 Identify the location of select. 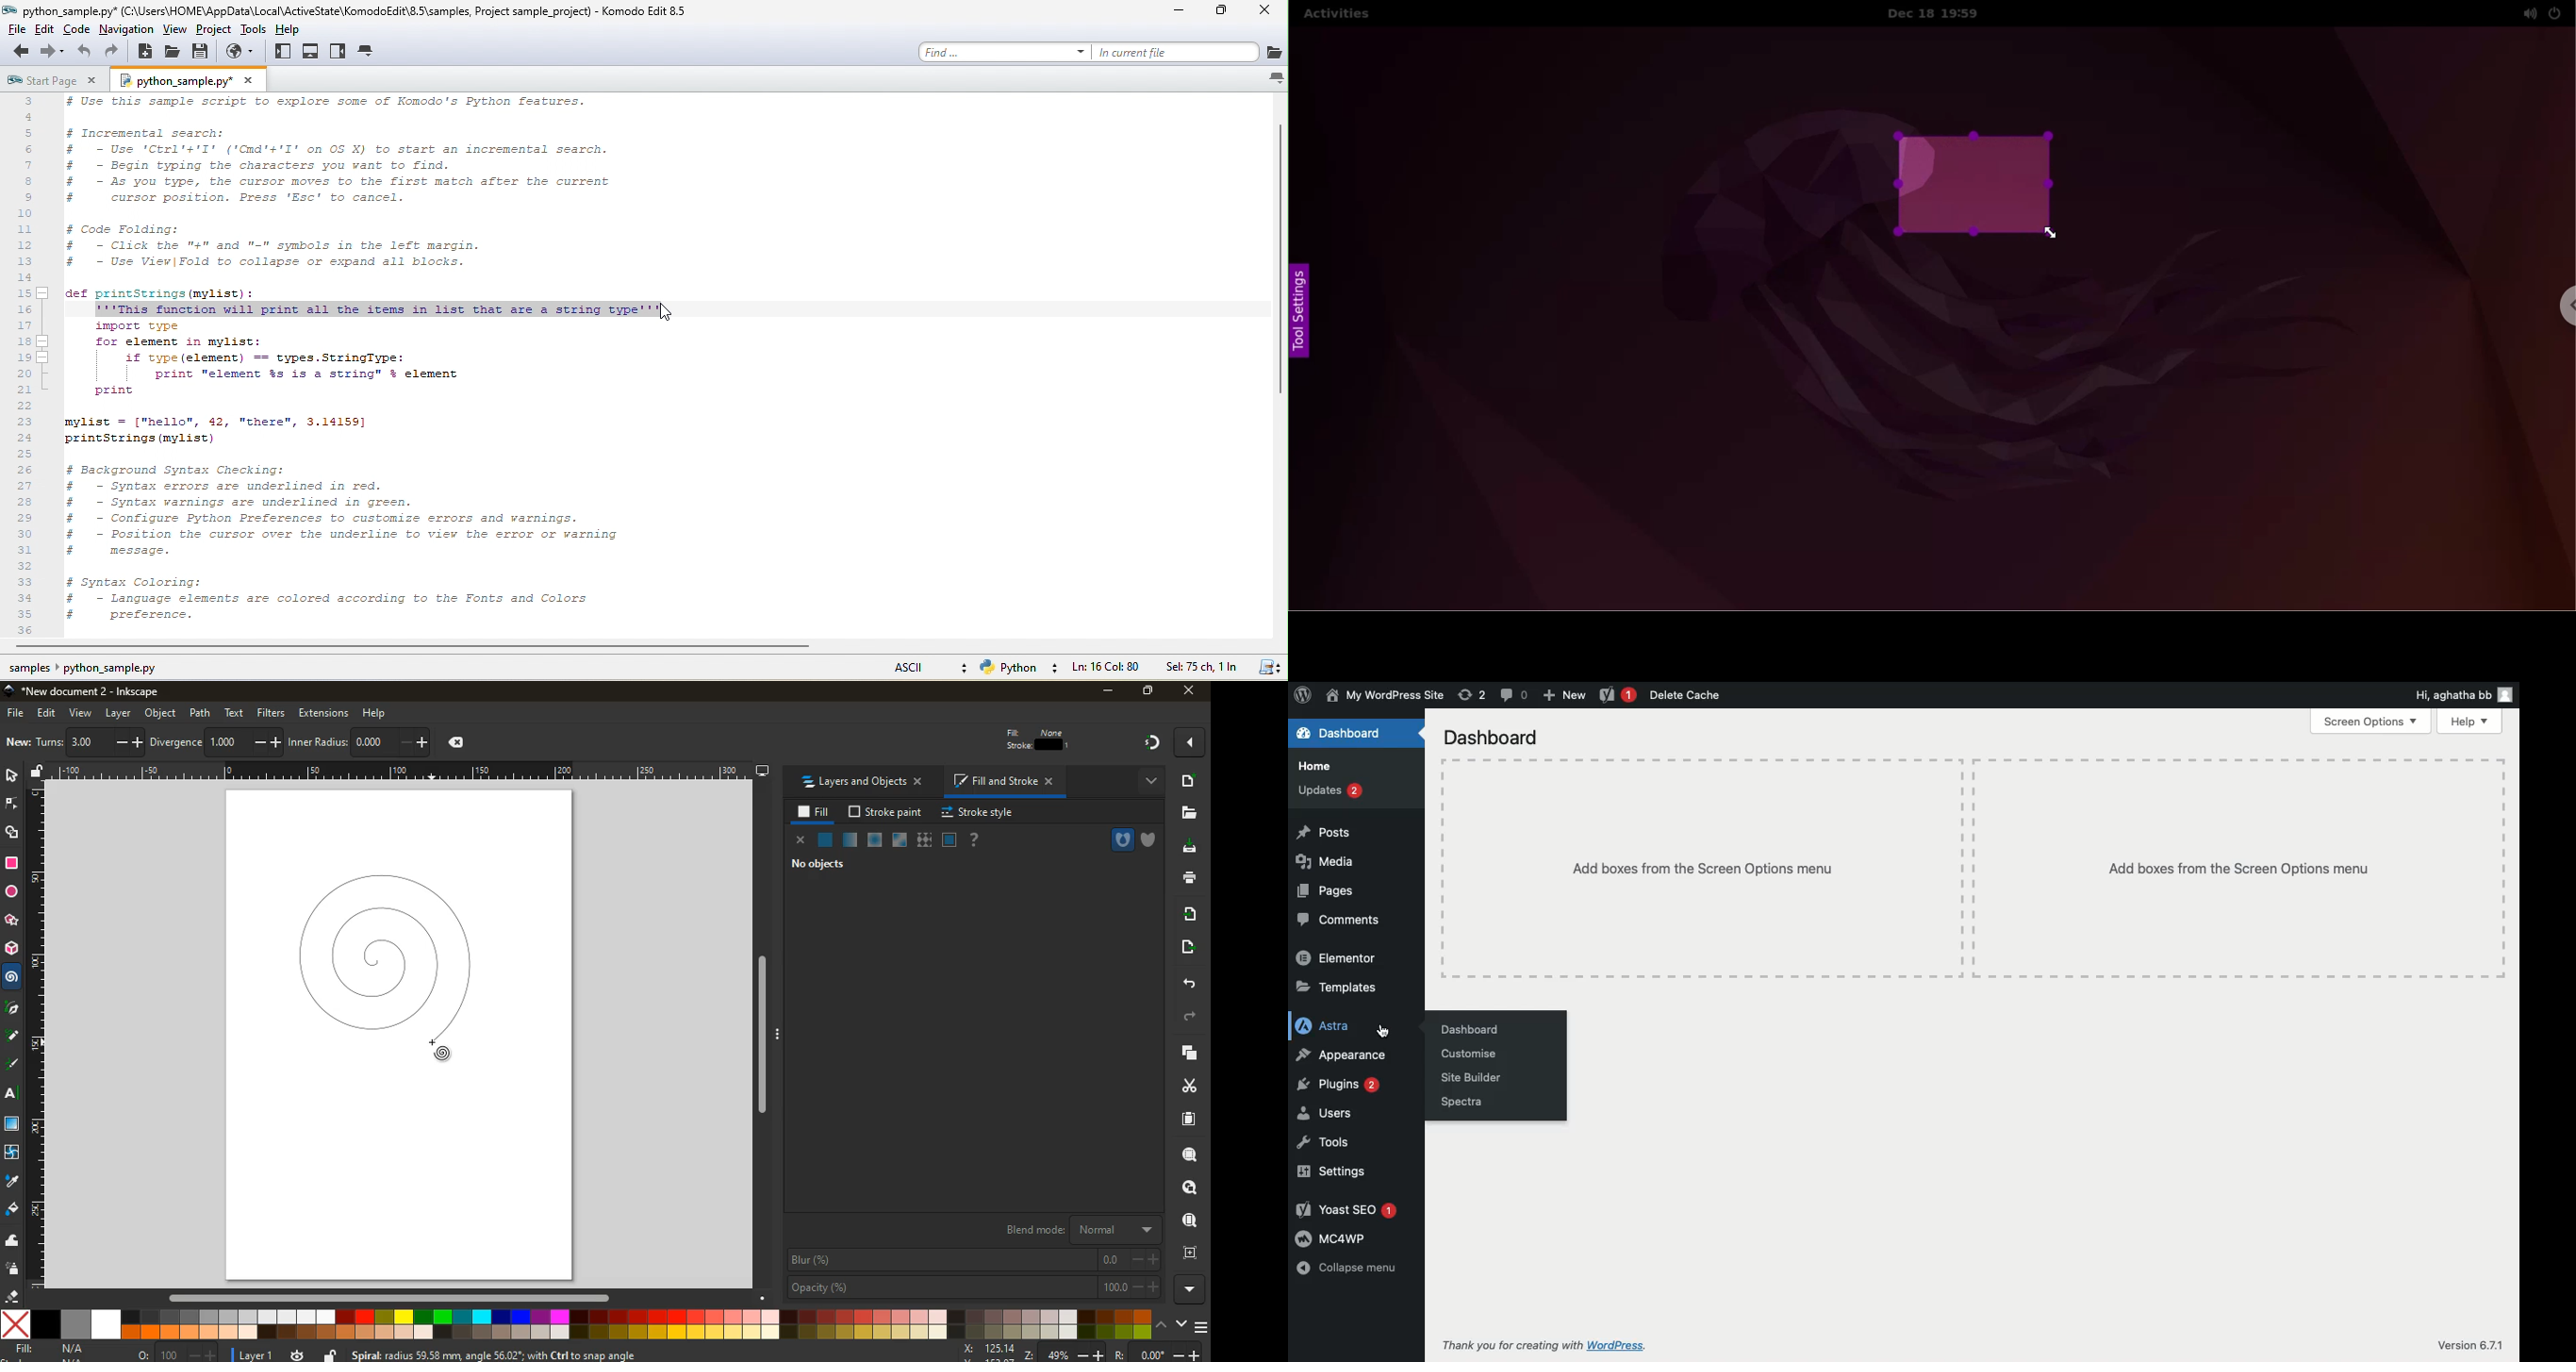
(129, 744).